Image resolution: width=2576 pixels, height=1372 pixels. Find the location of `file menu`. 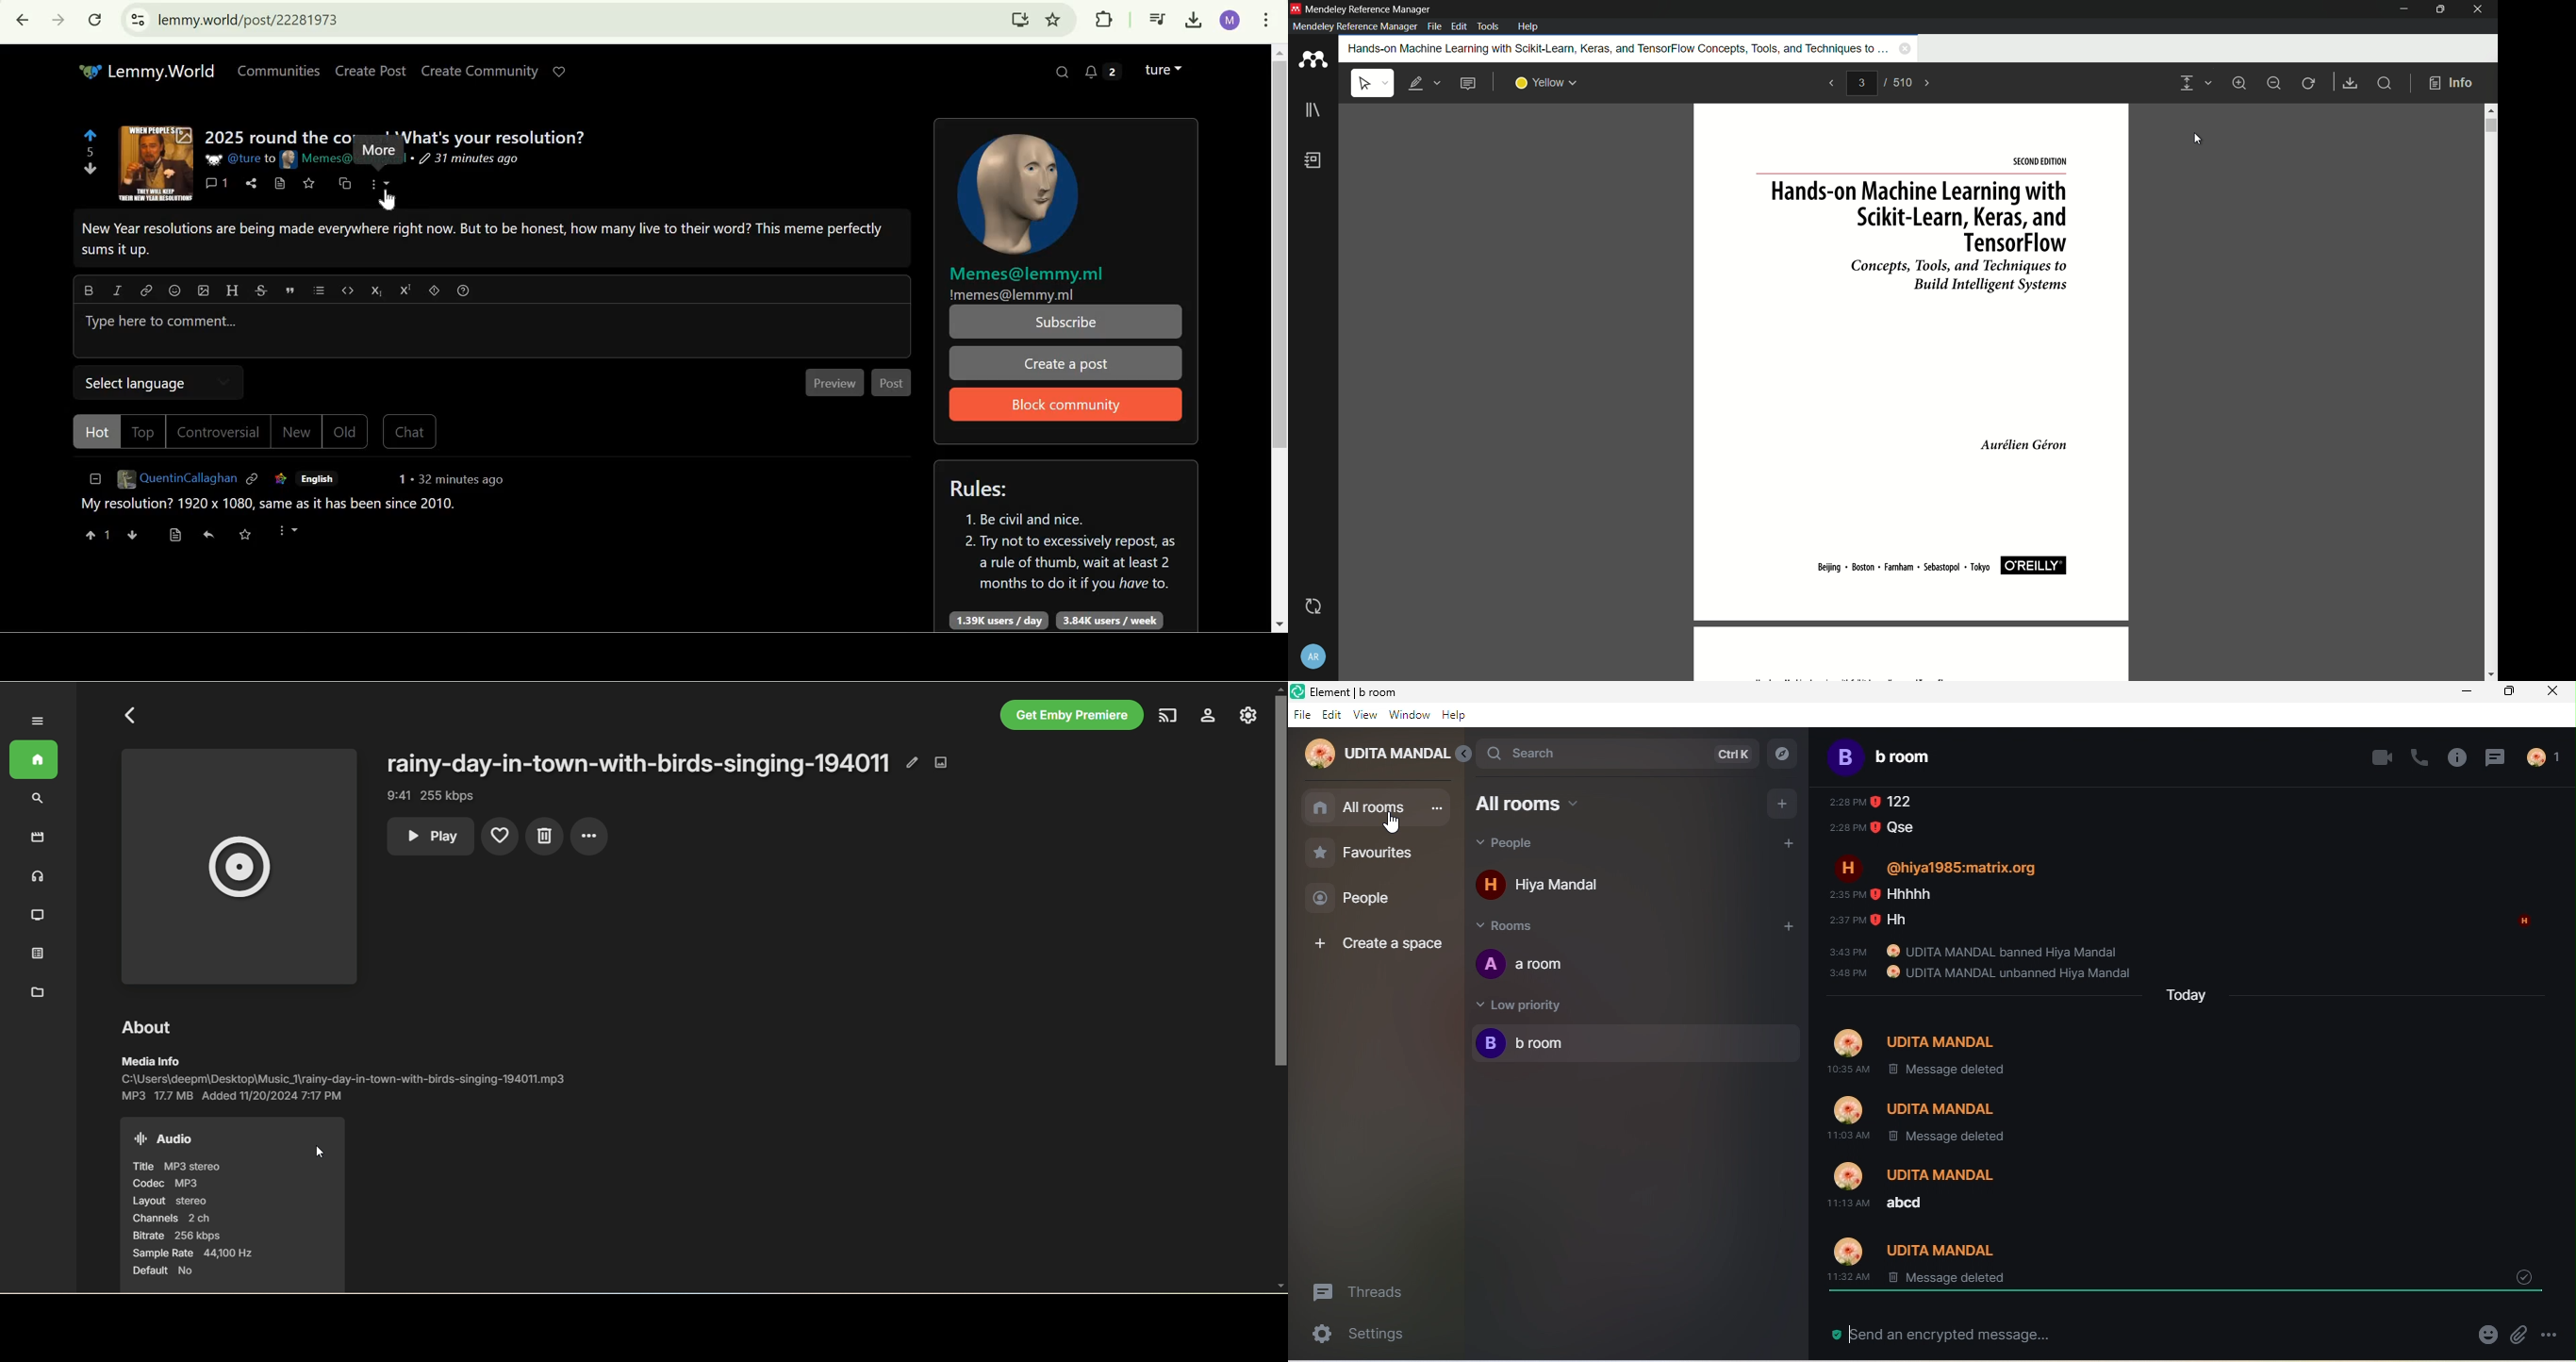

file menu is located at coordinates (1434, 26).